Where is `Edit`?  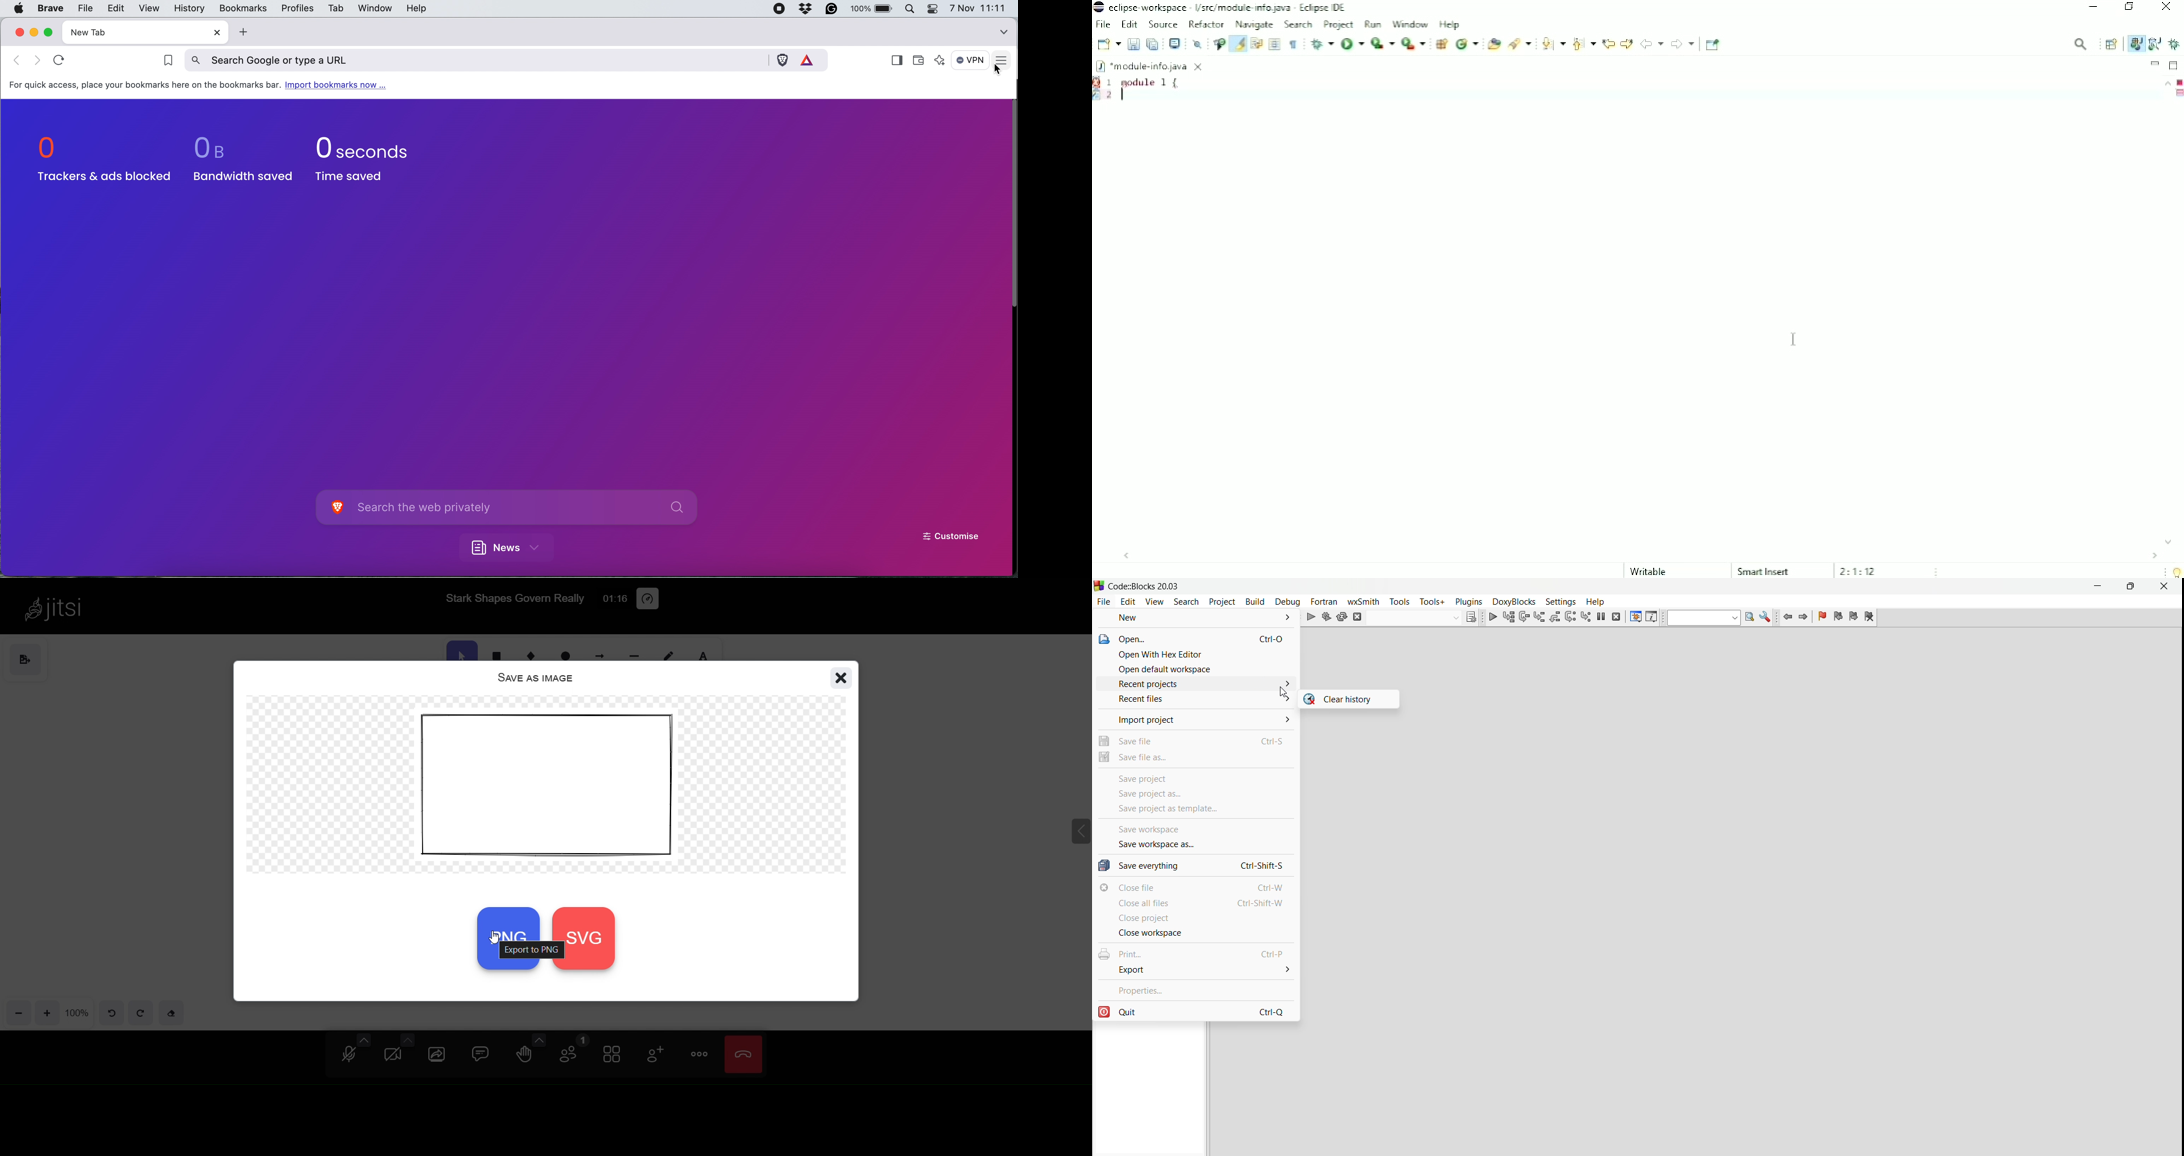
Edit is located at coordinates (1130, 24).